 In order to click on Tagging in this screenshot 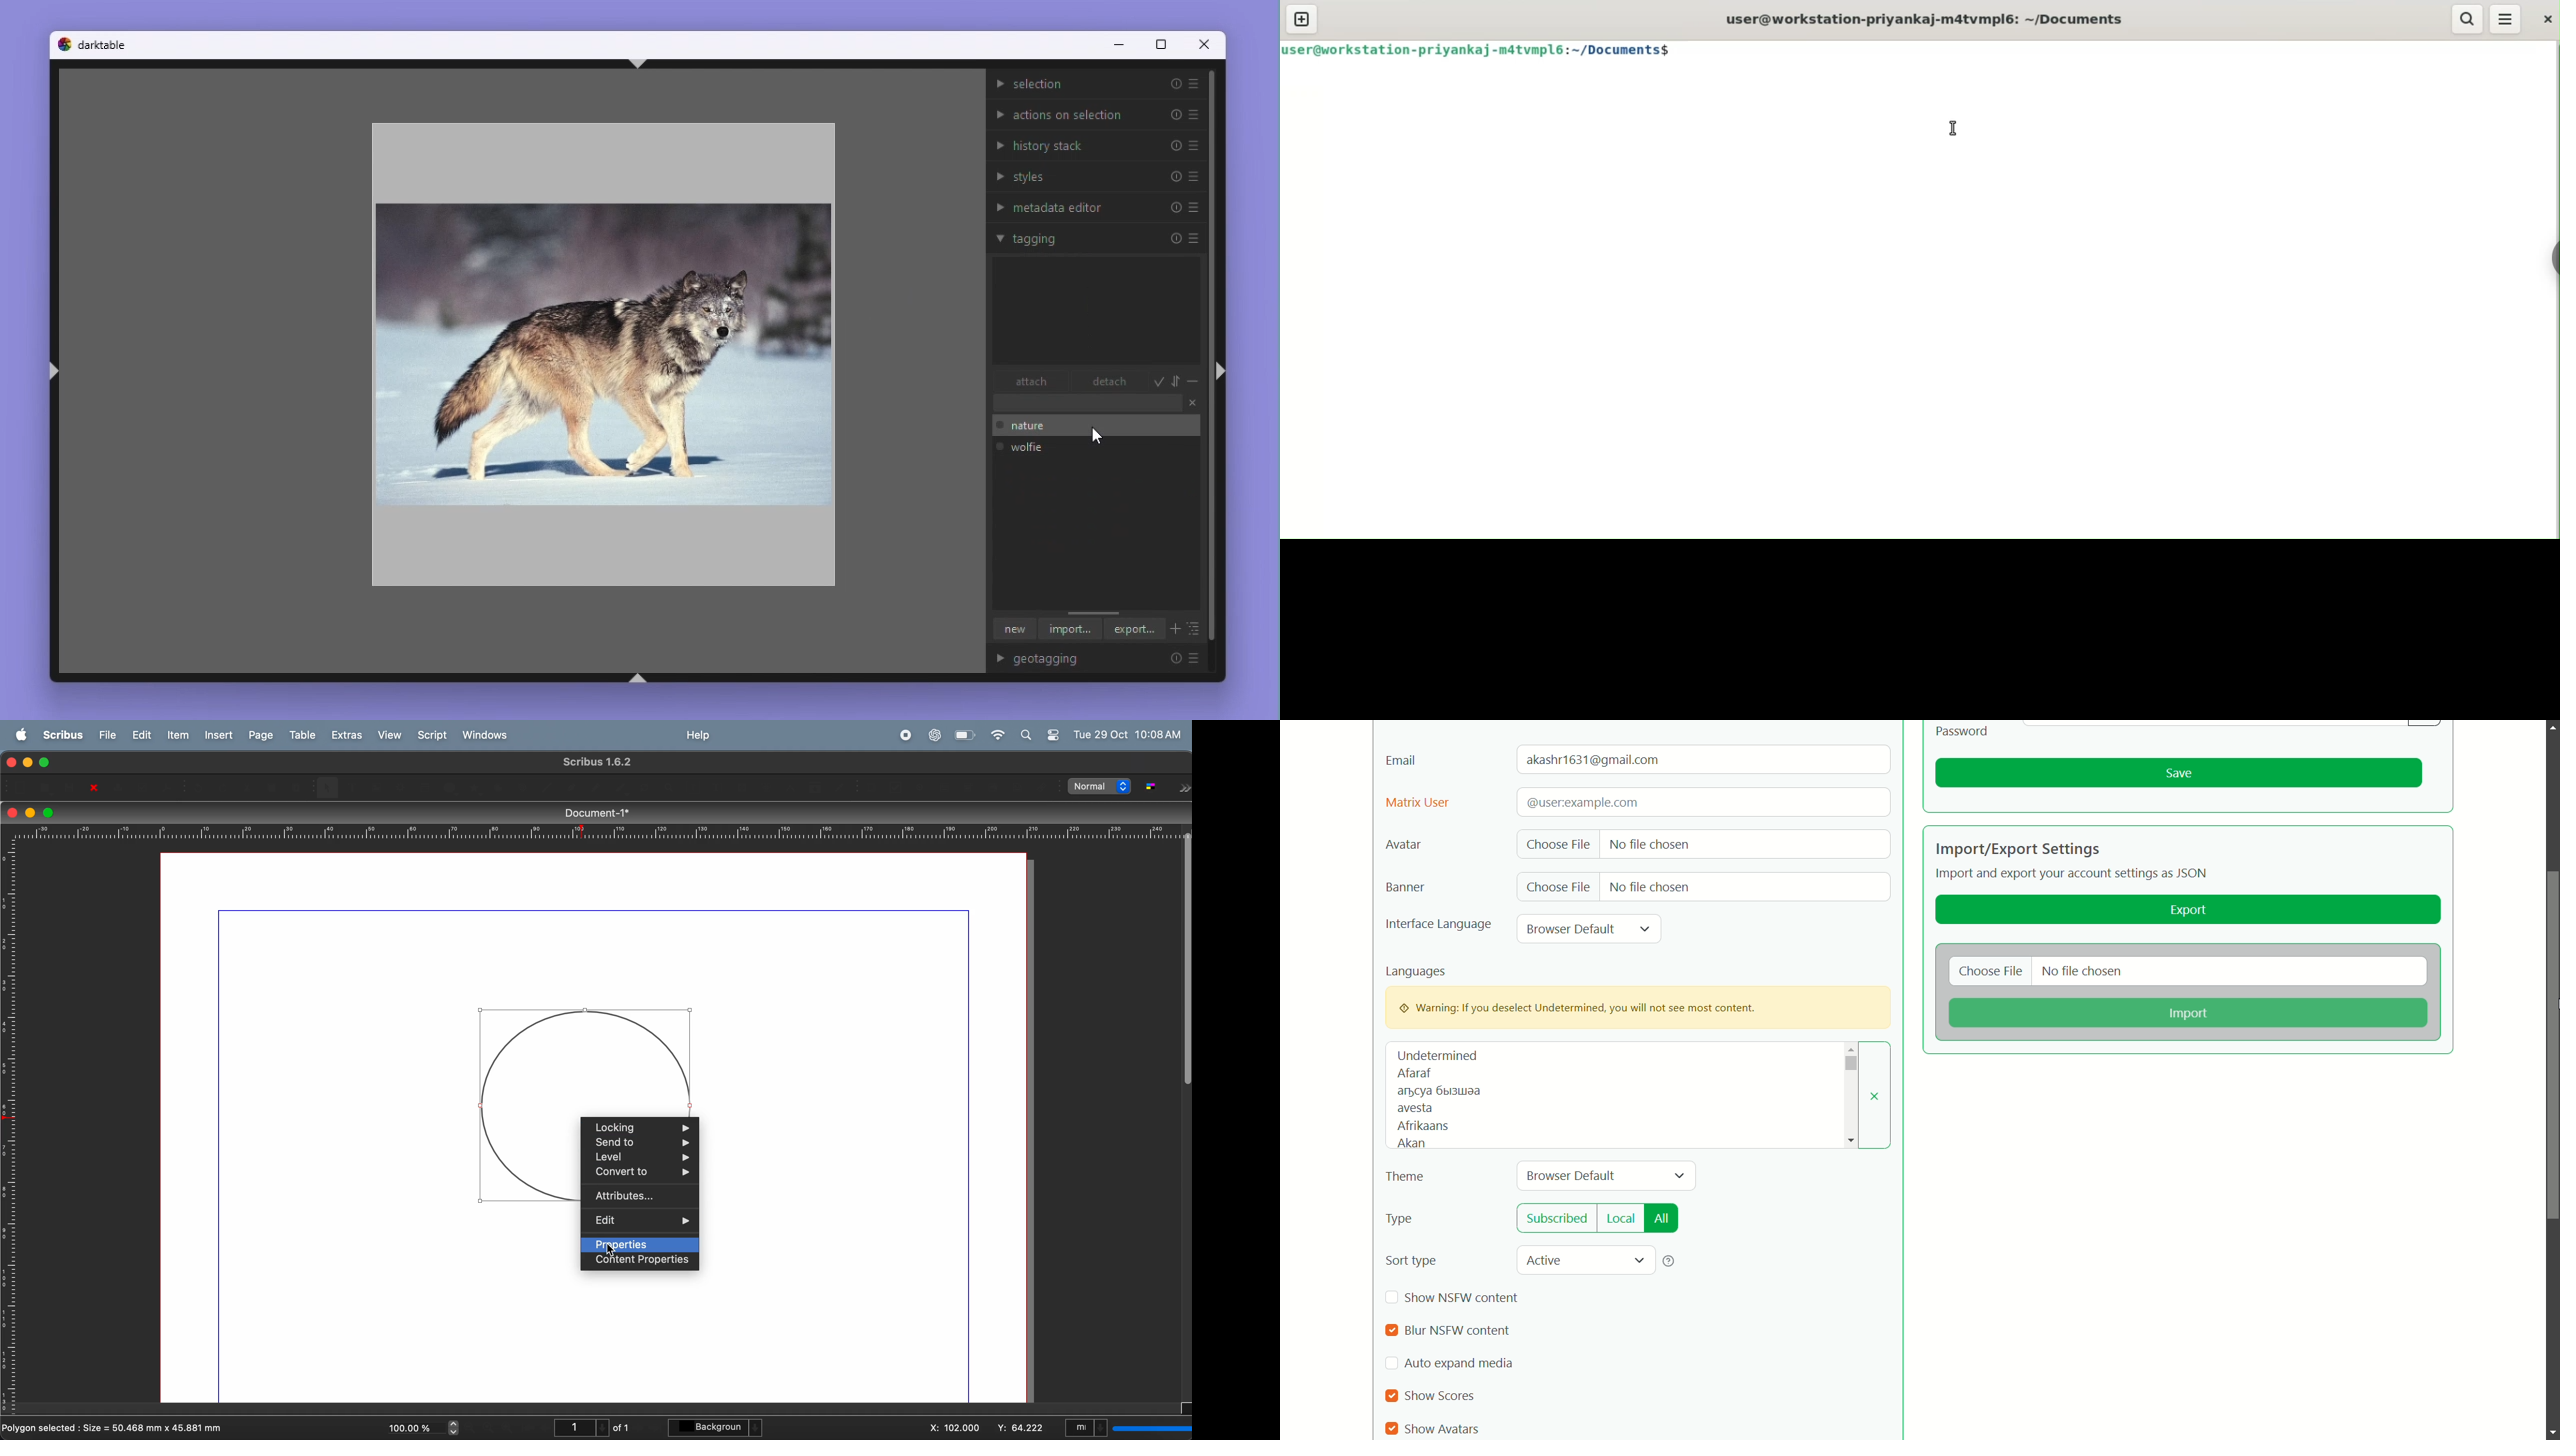, I will do `click(1096, 237)`.